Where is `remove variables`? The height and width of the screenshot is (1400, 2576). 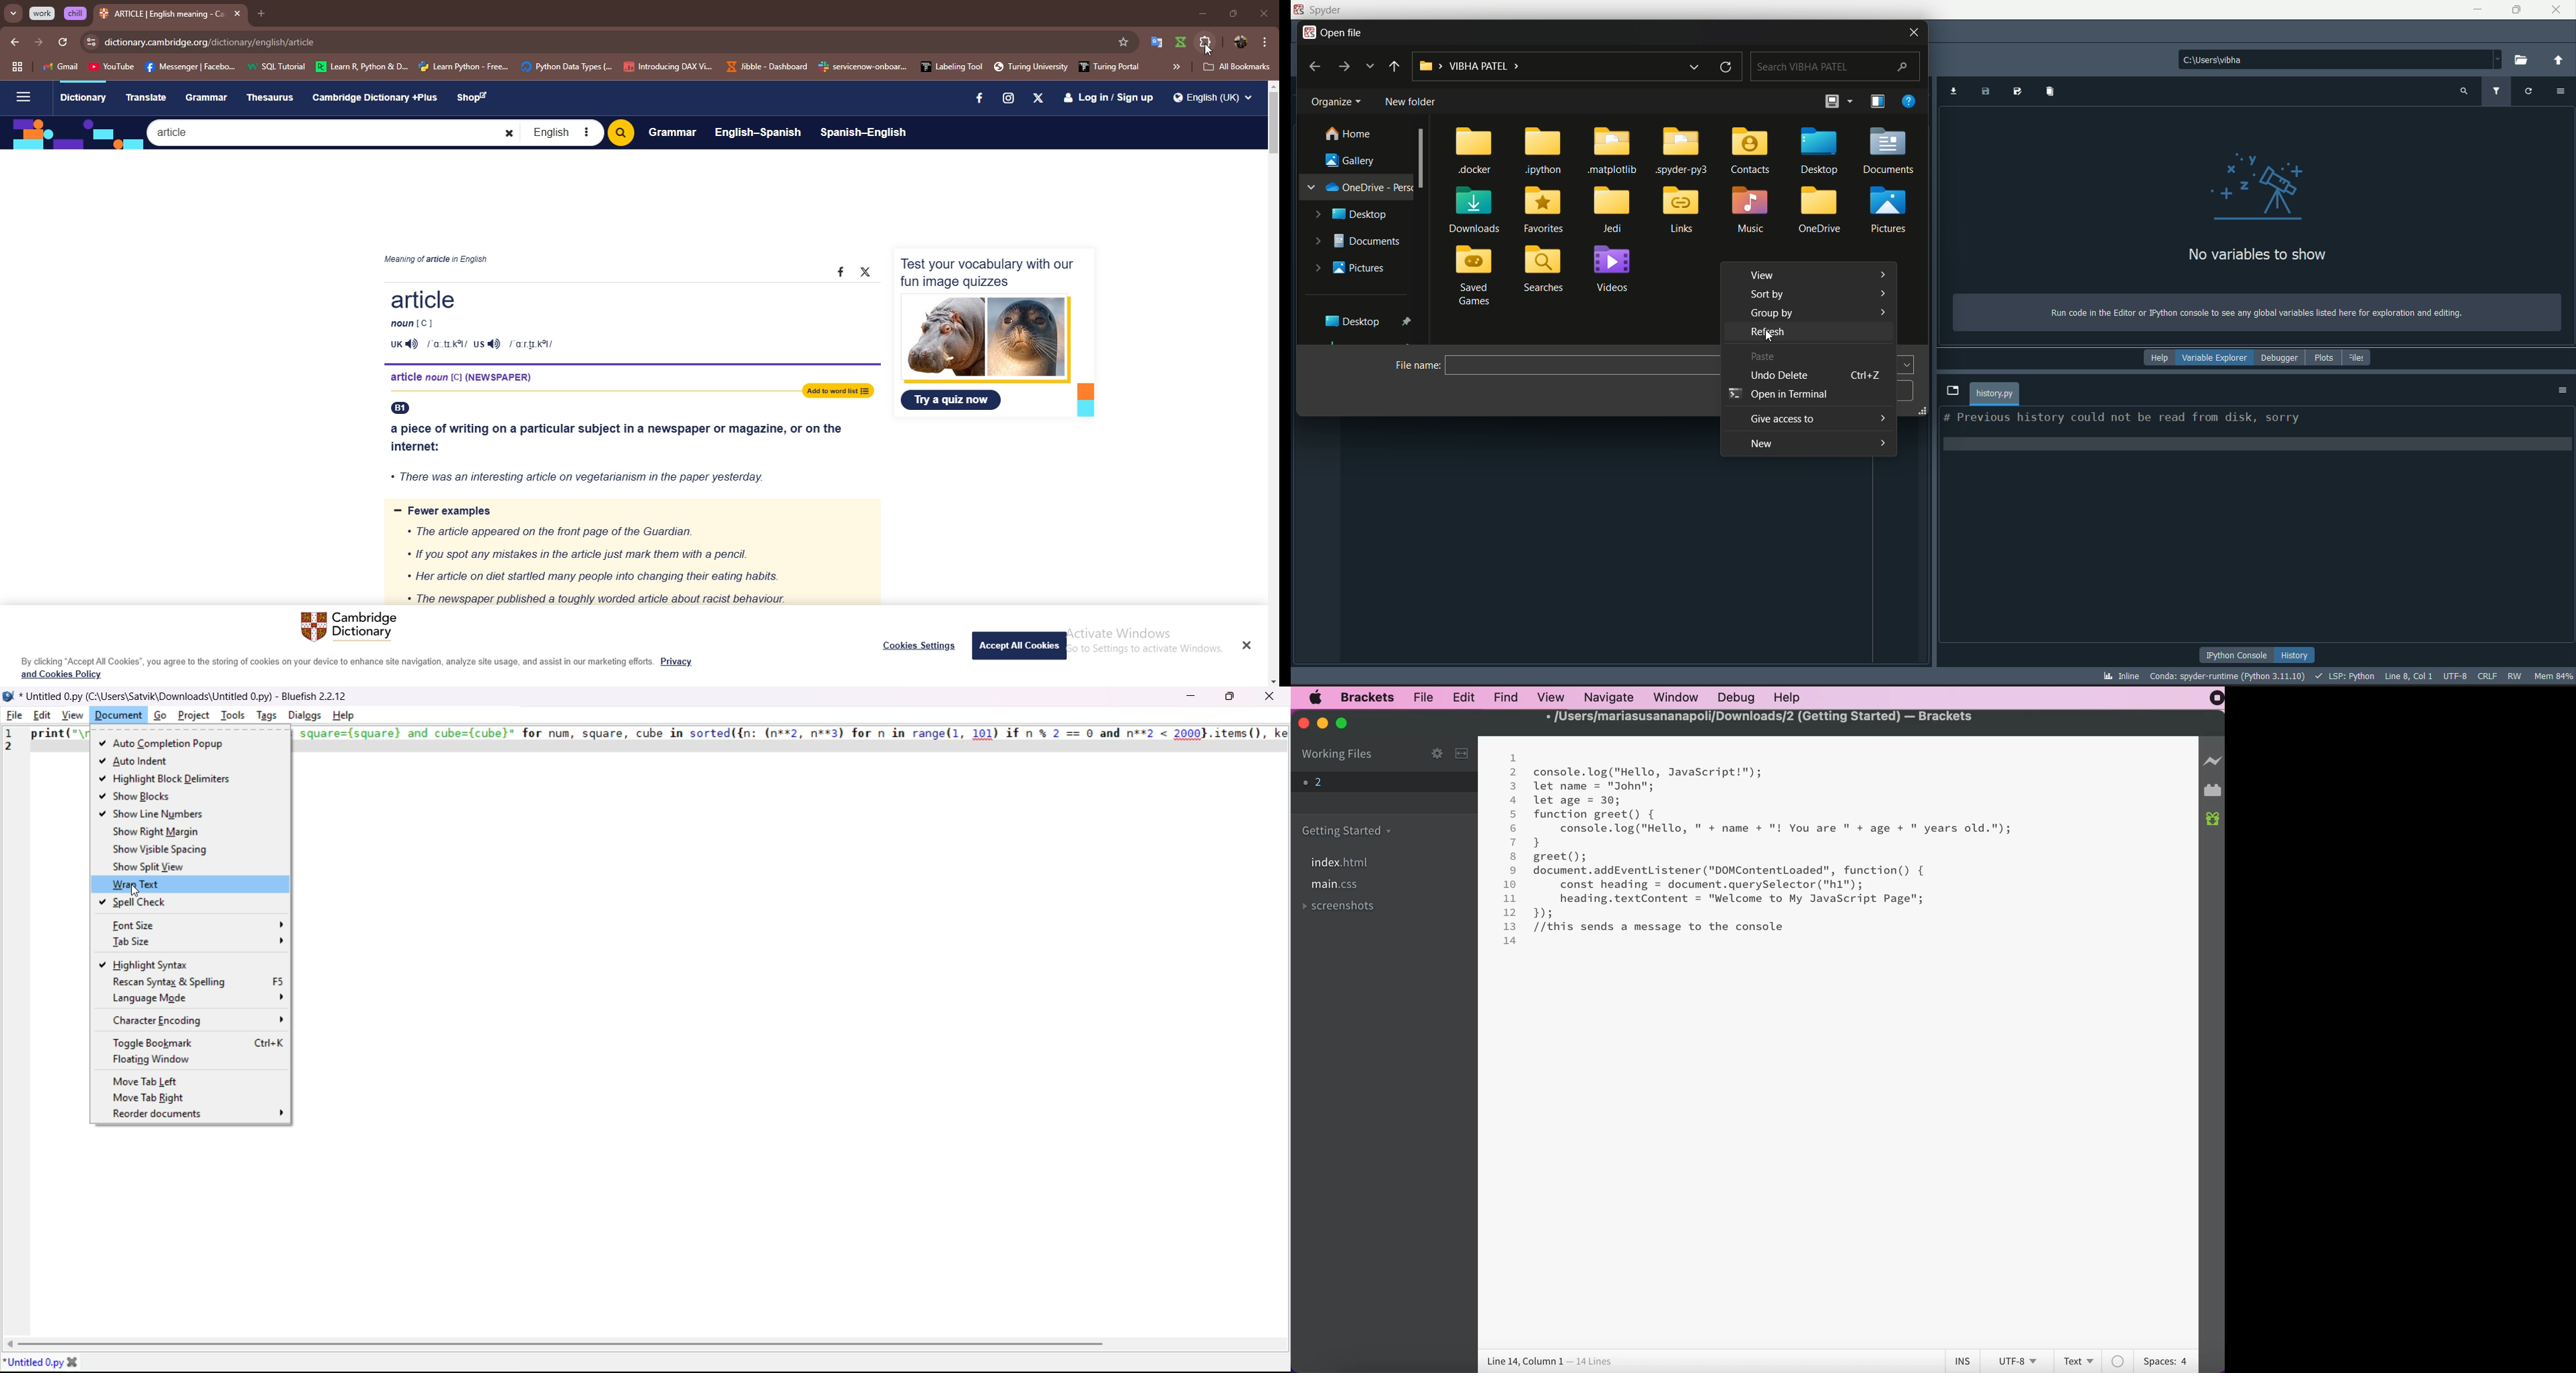 remove variables is located at coordinates (2051, 93).